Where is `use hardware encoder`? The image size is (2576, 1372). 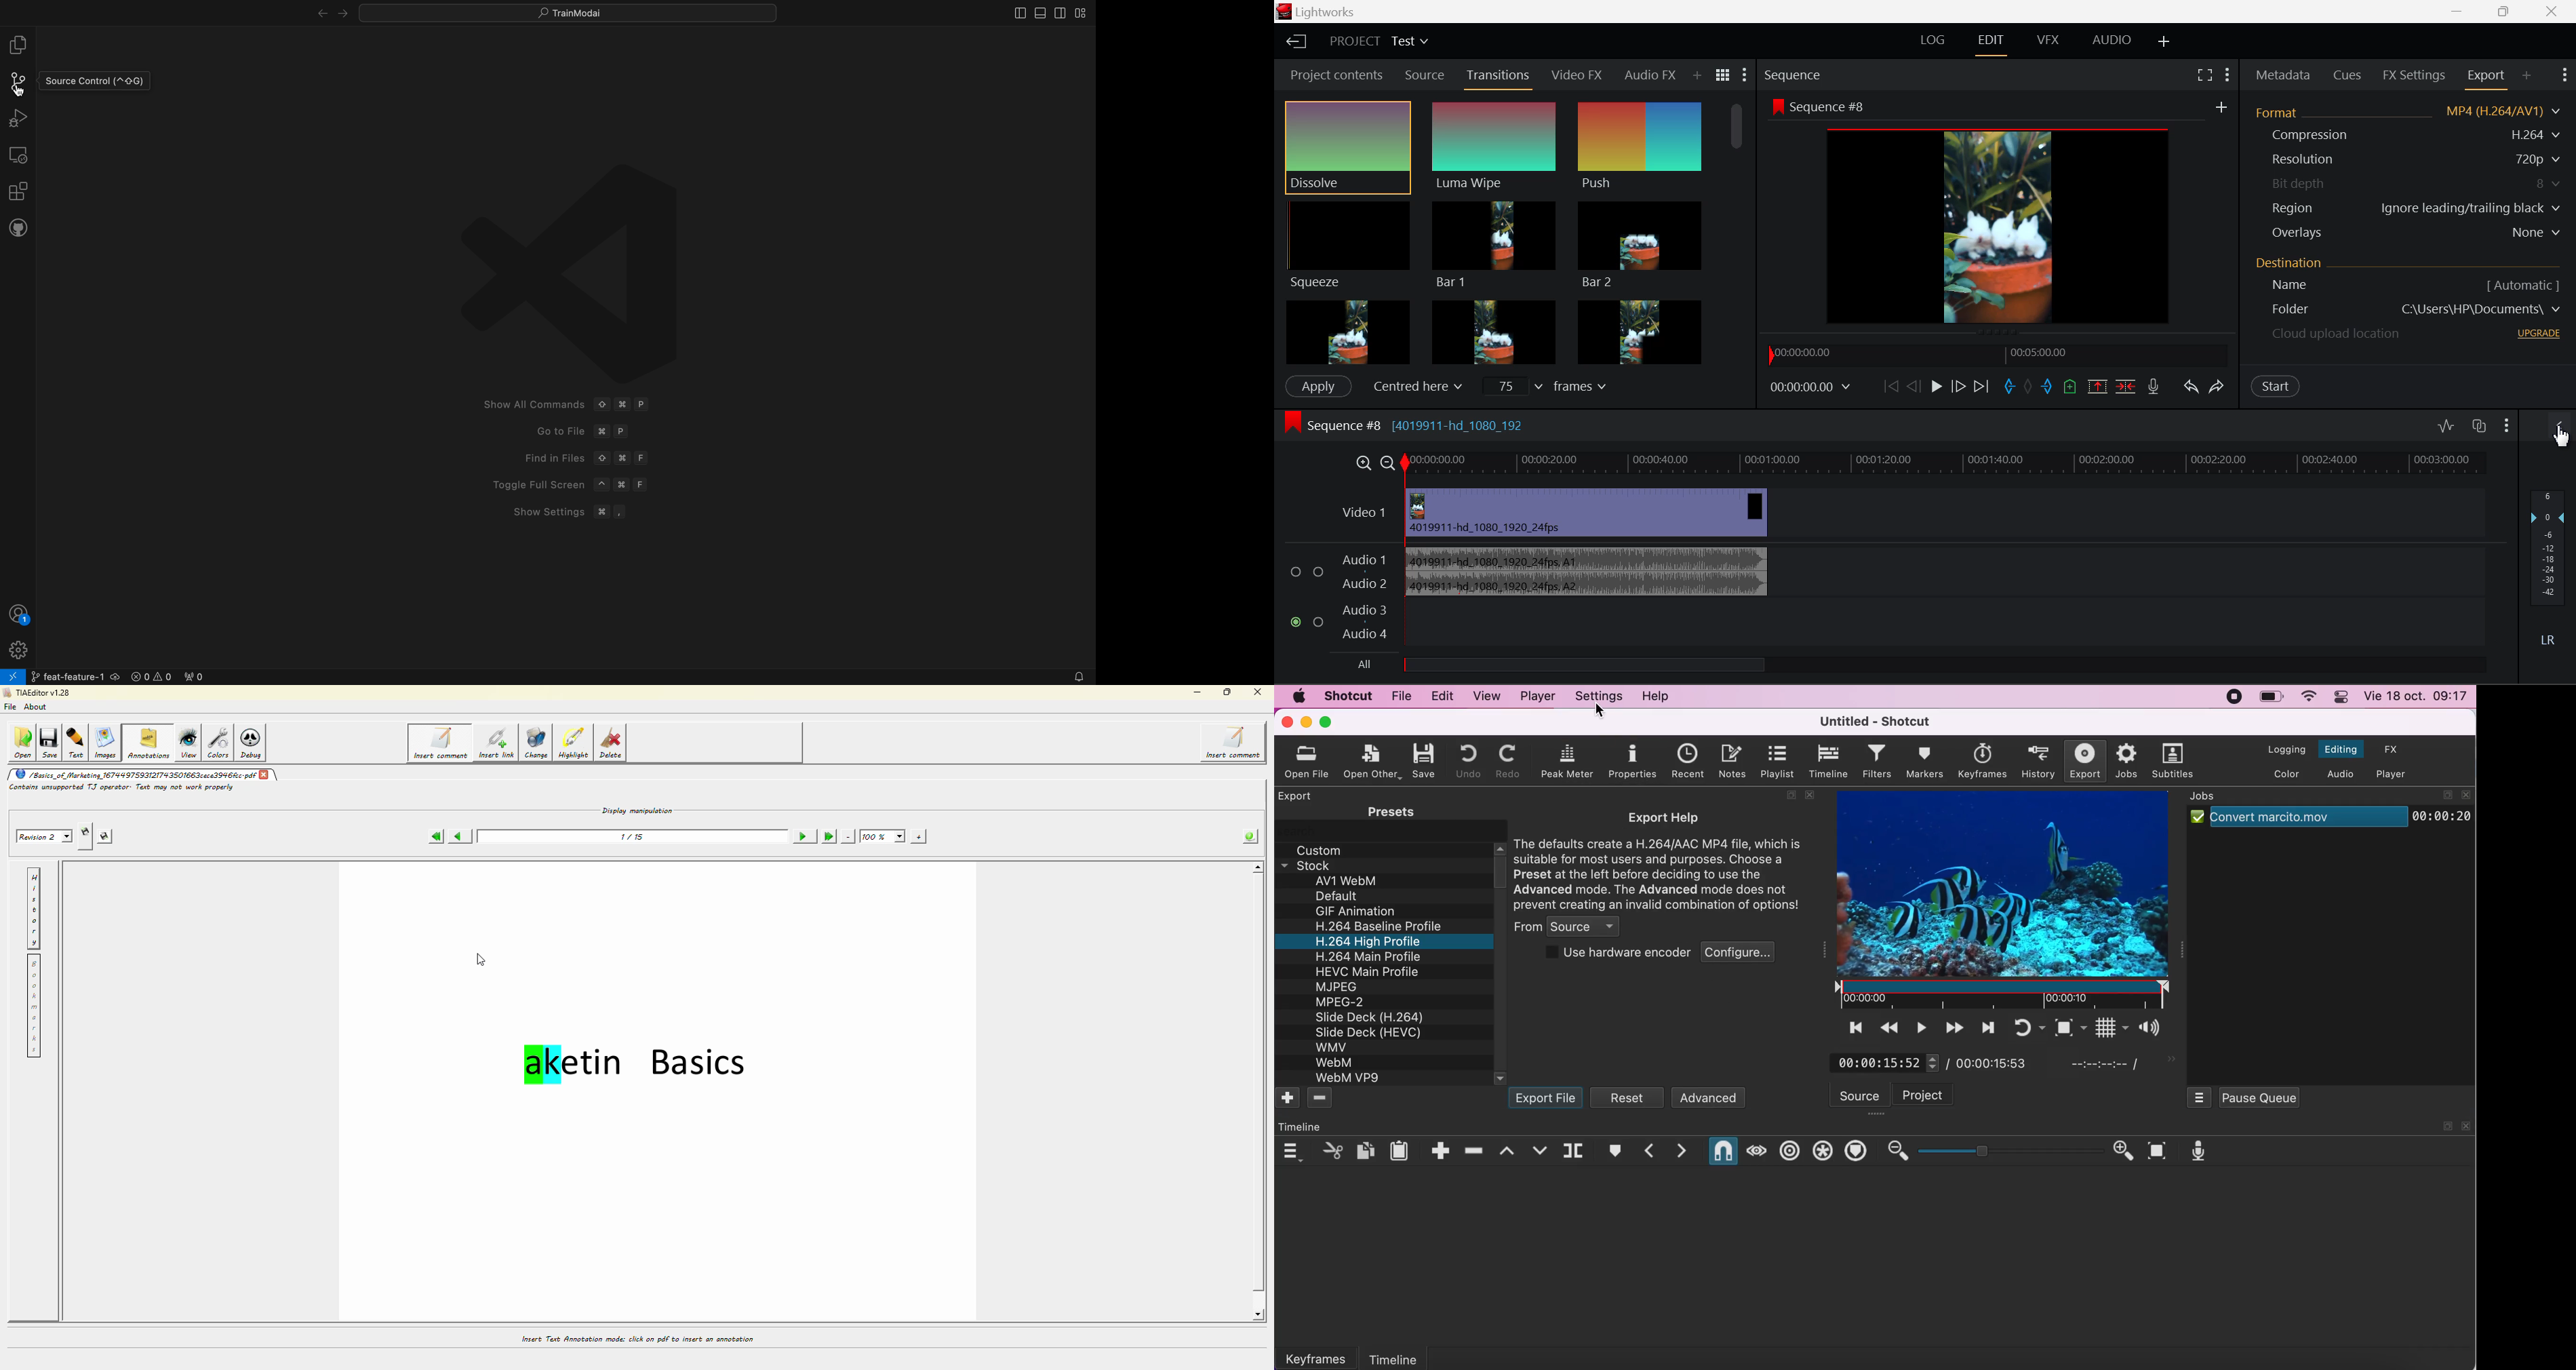 use hardware encoder is located at coordinates (1614, 953).